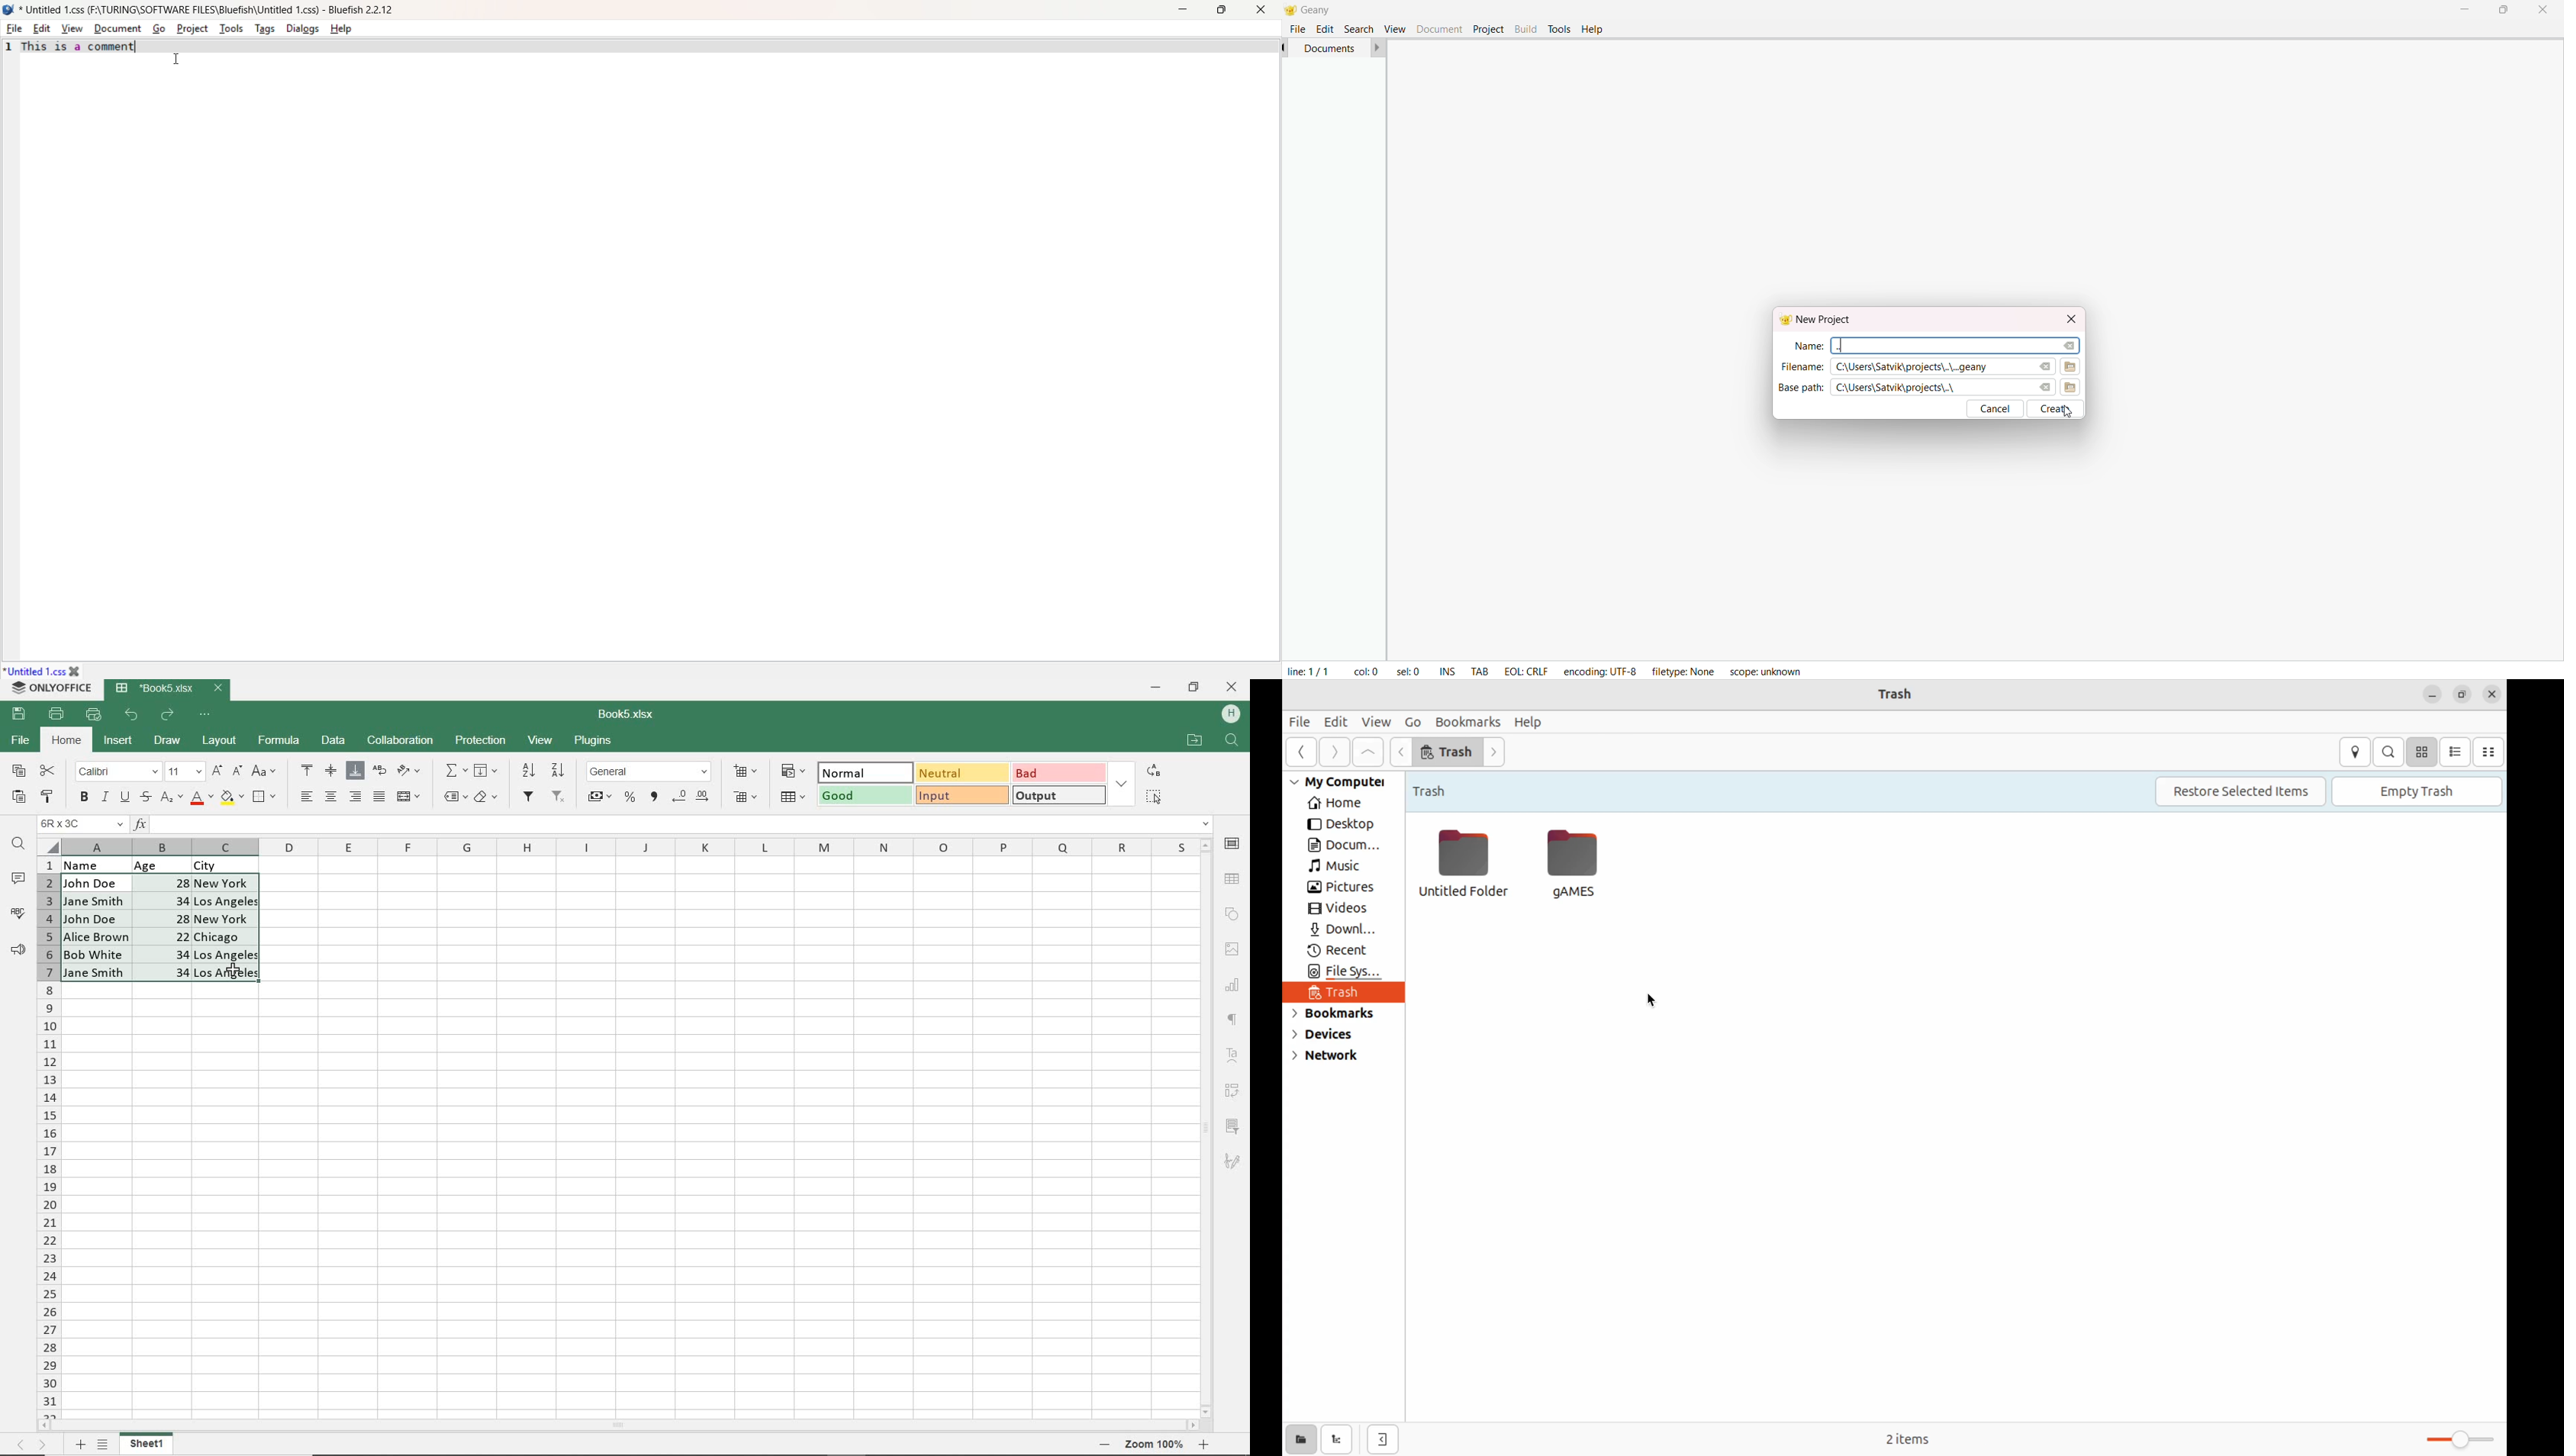 The height and width of the screenshot is (1456, 2576). Describe the element at coordinates (237, 770) in the screenshot. I see `DECREMENT FONT SIZE` at that location.